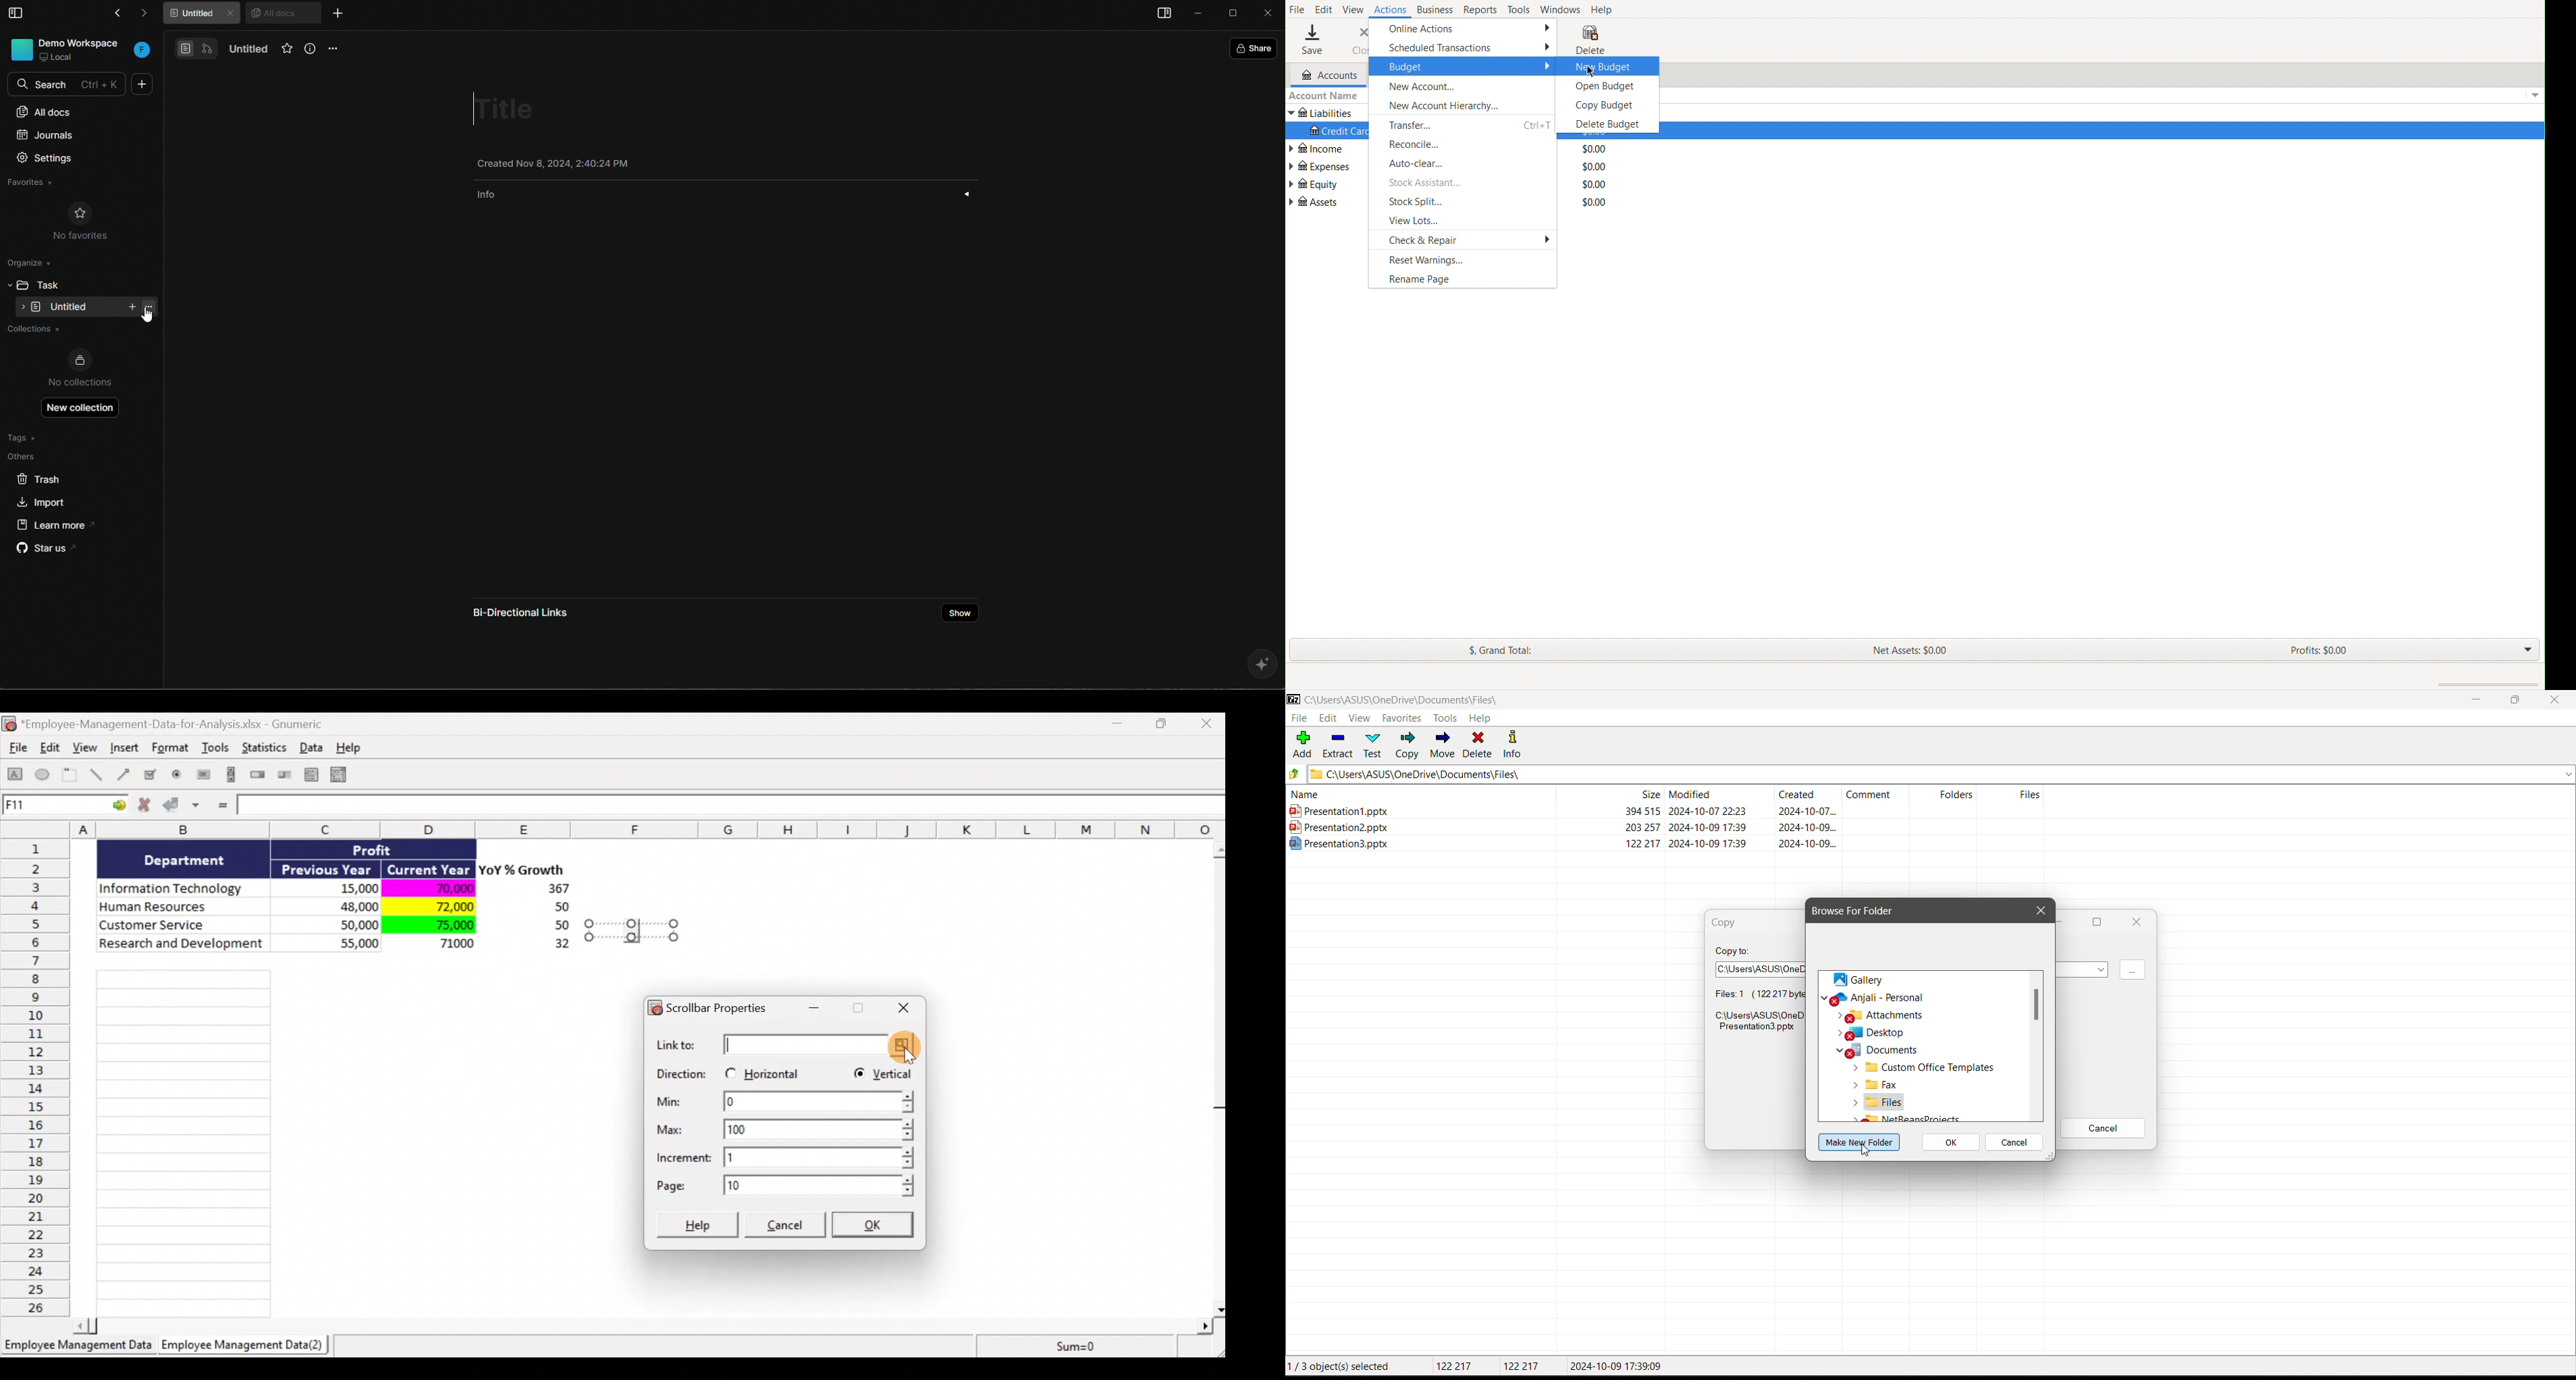 Image resolution: width=2576 pixels, height=1400 pixels. Describe the element at coordinates (1417, 202) in the screenshot. I see `Stock Split` at that location.